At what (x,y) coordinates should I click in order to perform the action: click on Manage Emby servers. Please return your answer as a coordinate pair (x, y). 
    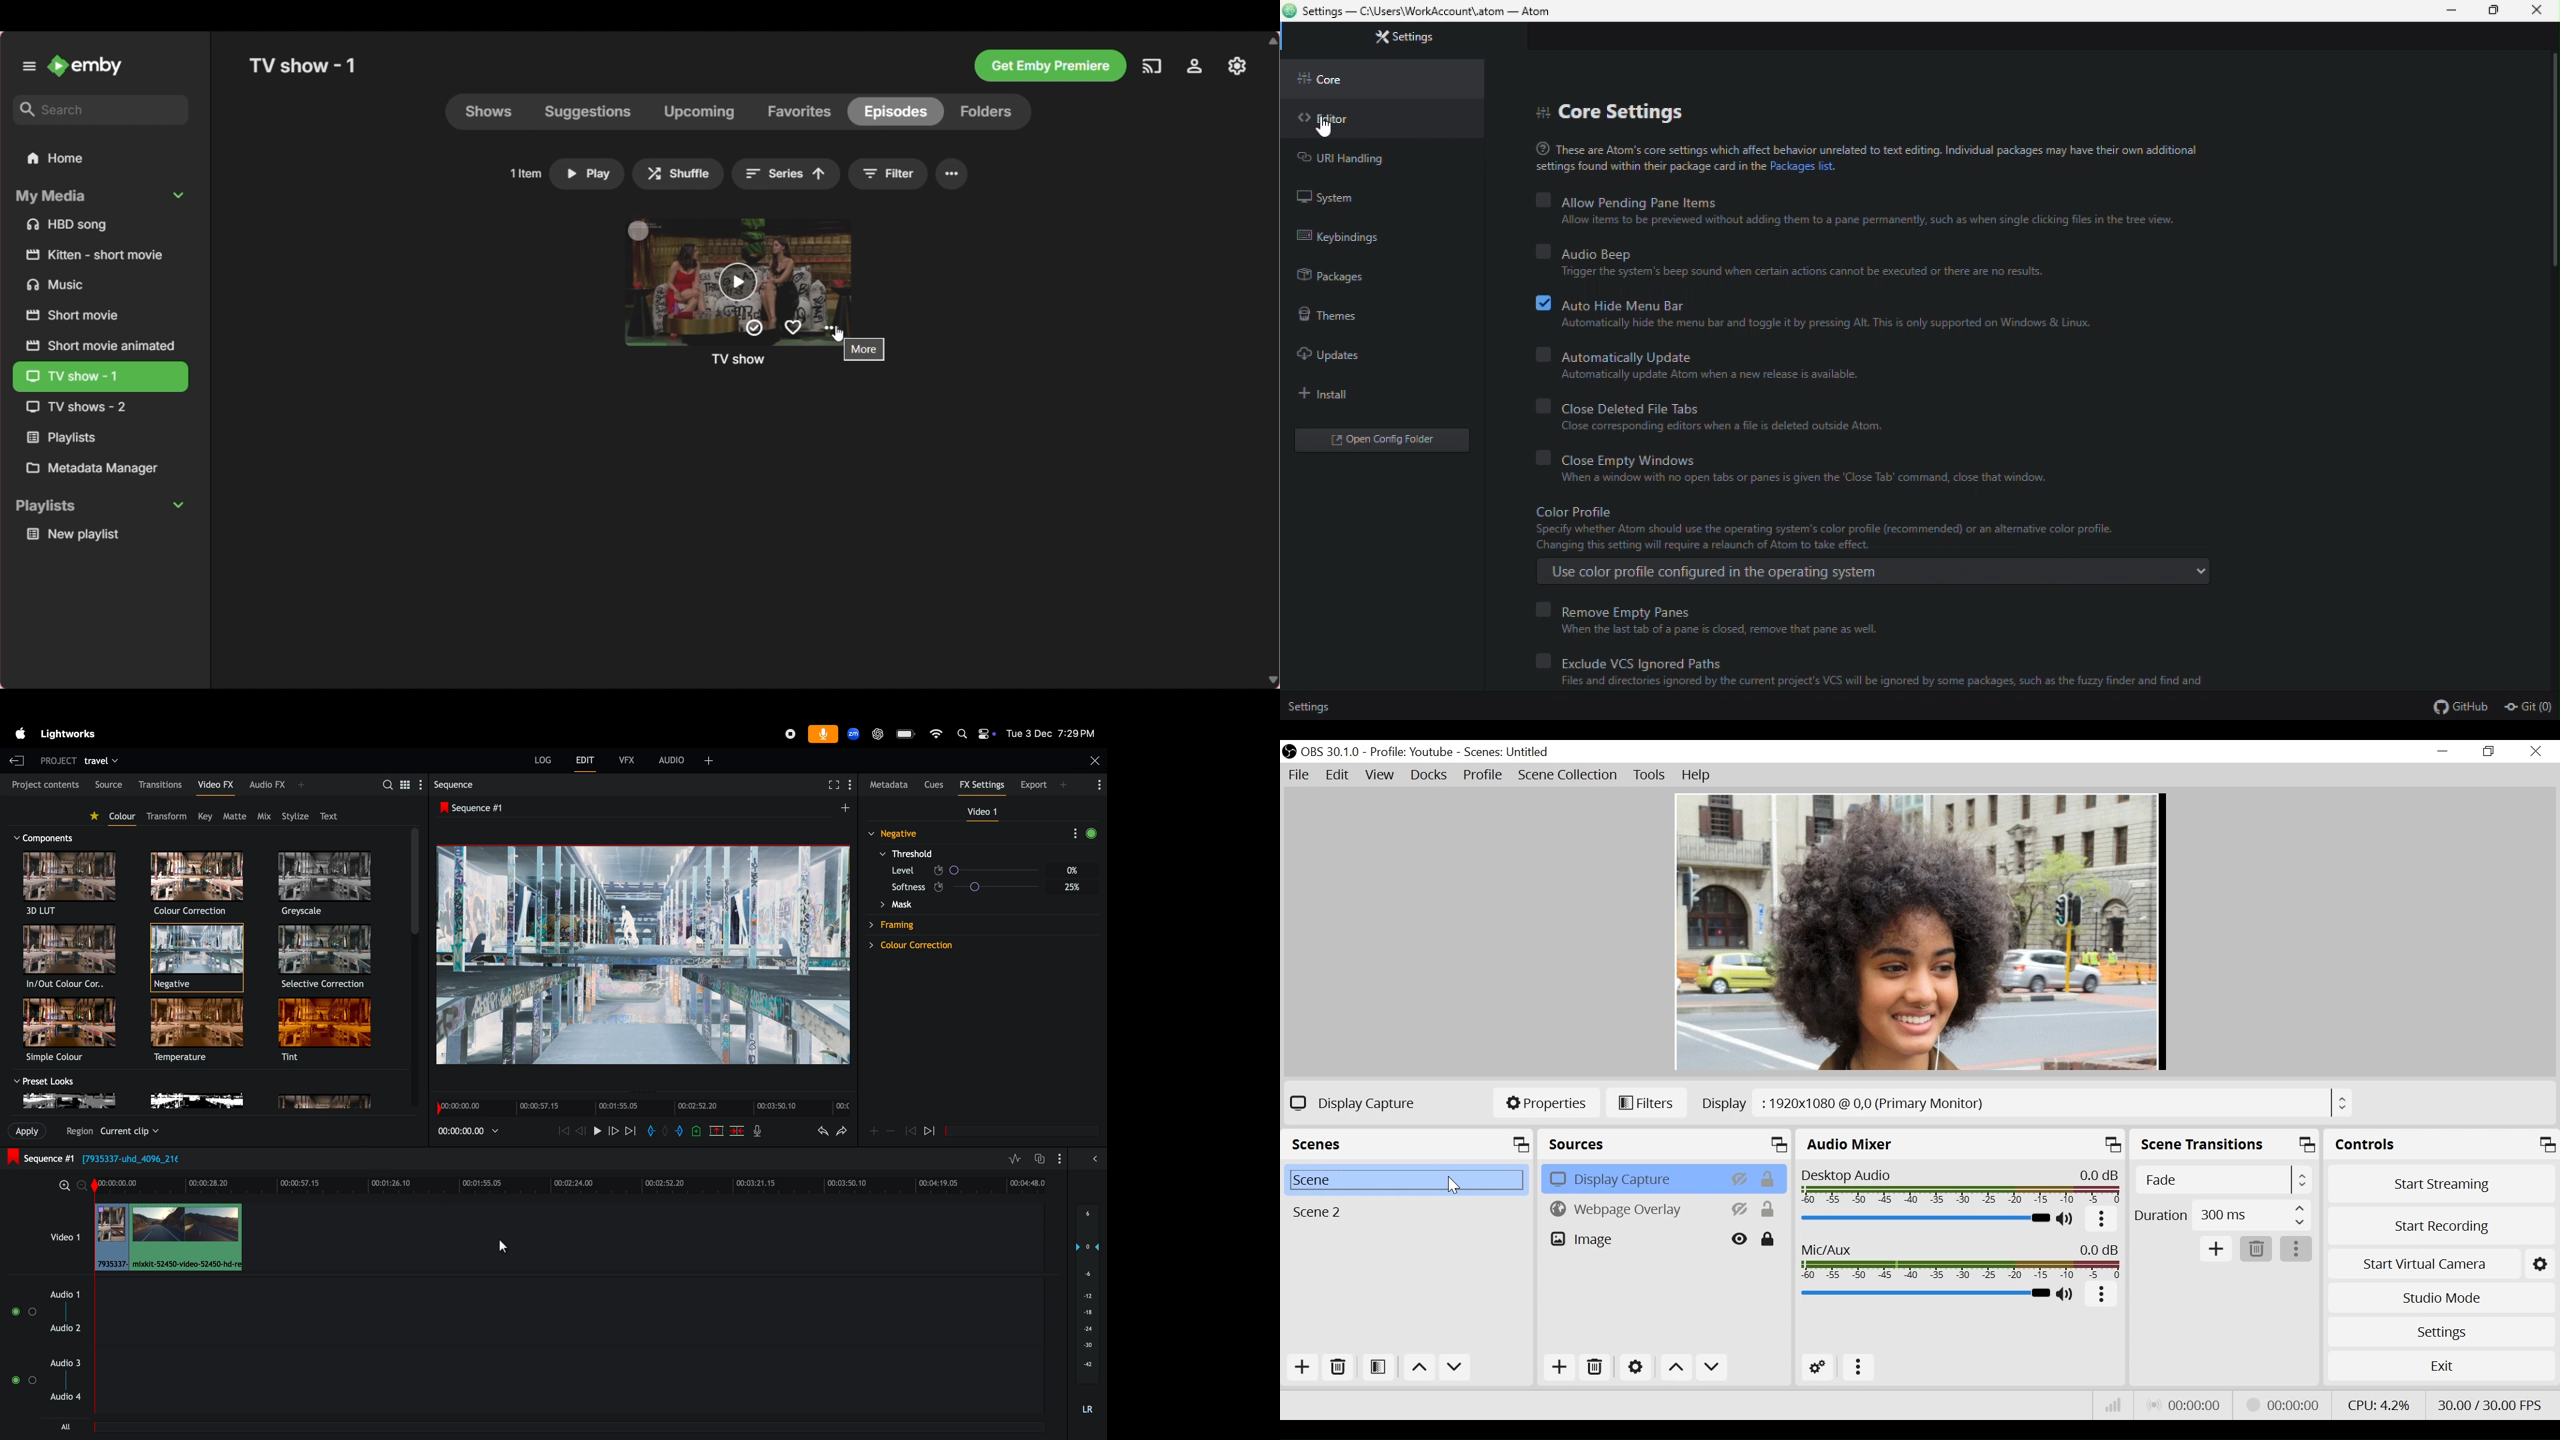
    Looking at the image, I should click on (1237, 66).